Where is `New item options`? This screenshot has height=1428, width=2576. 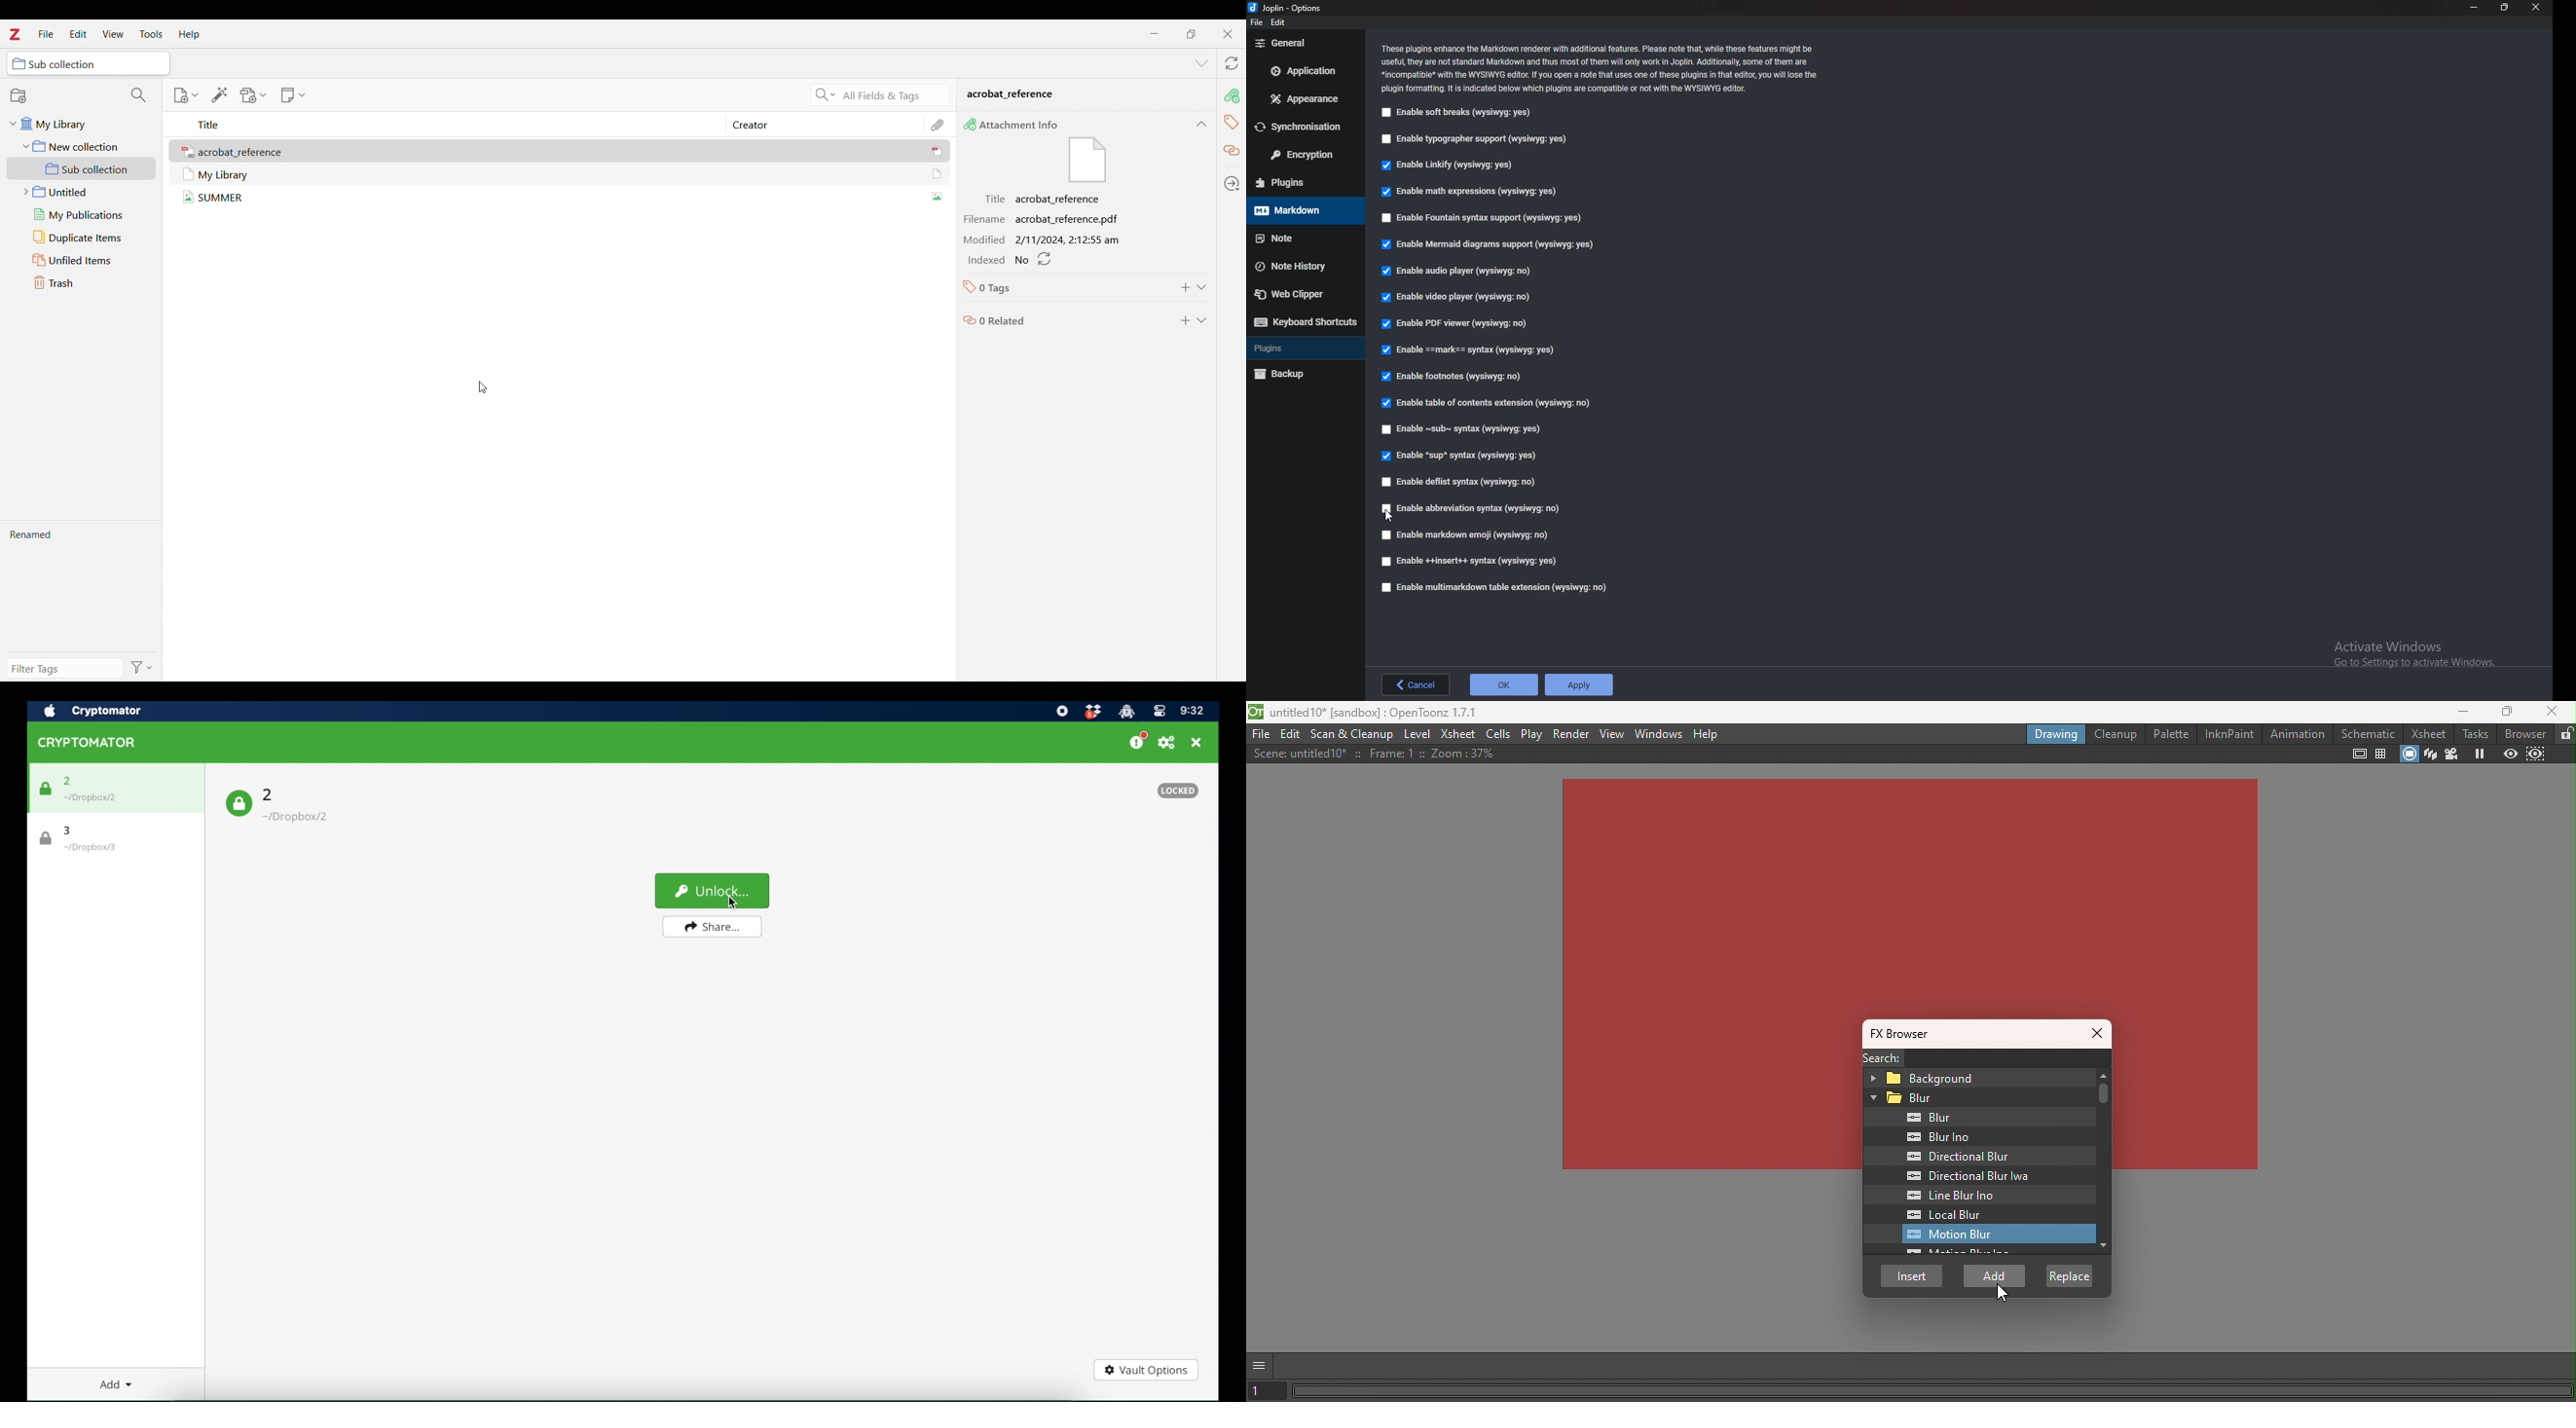 New item options is located at coordinates (186, 95).